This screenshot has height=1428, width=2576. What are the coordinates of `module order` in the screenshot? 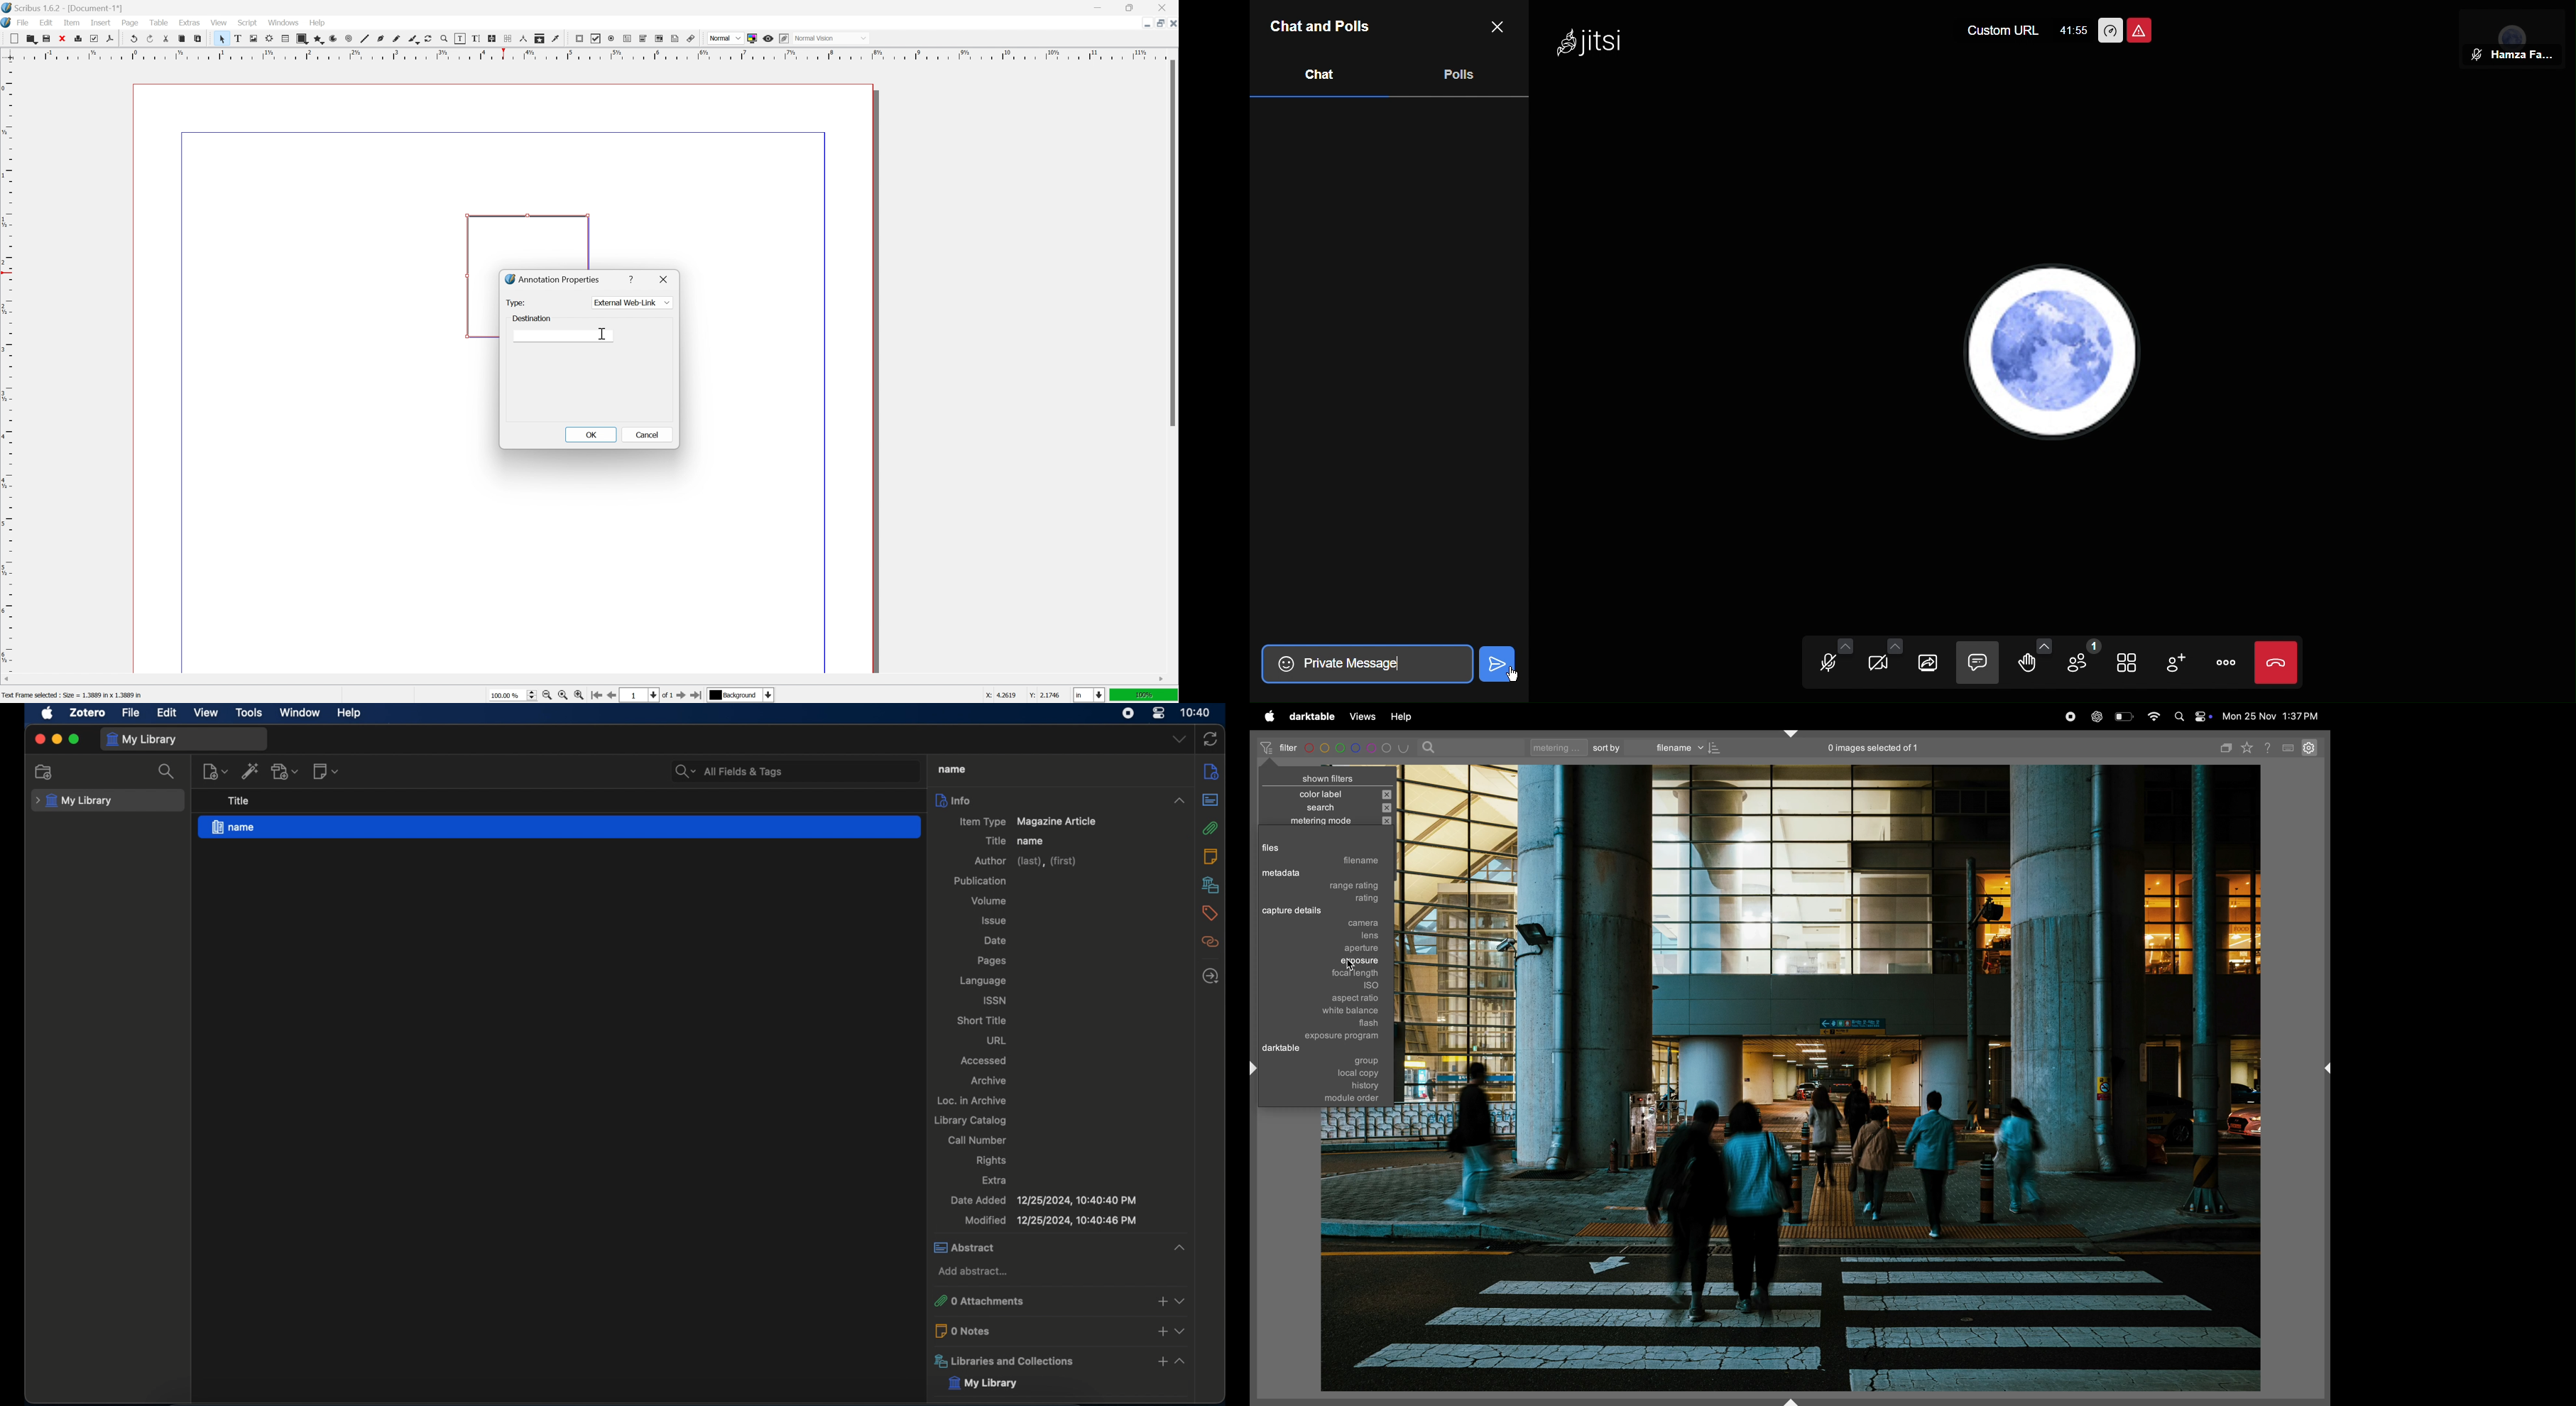 It's located at (1348, 1101).